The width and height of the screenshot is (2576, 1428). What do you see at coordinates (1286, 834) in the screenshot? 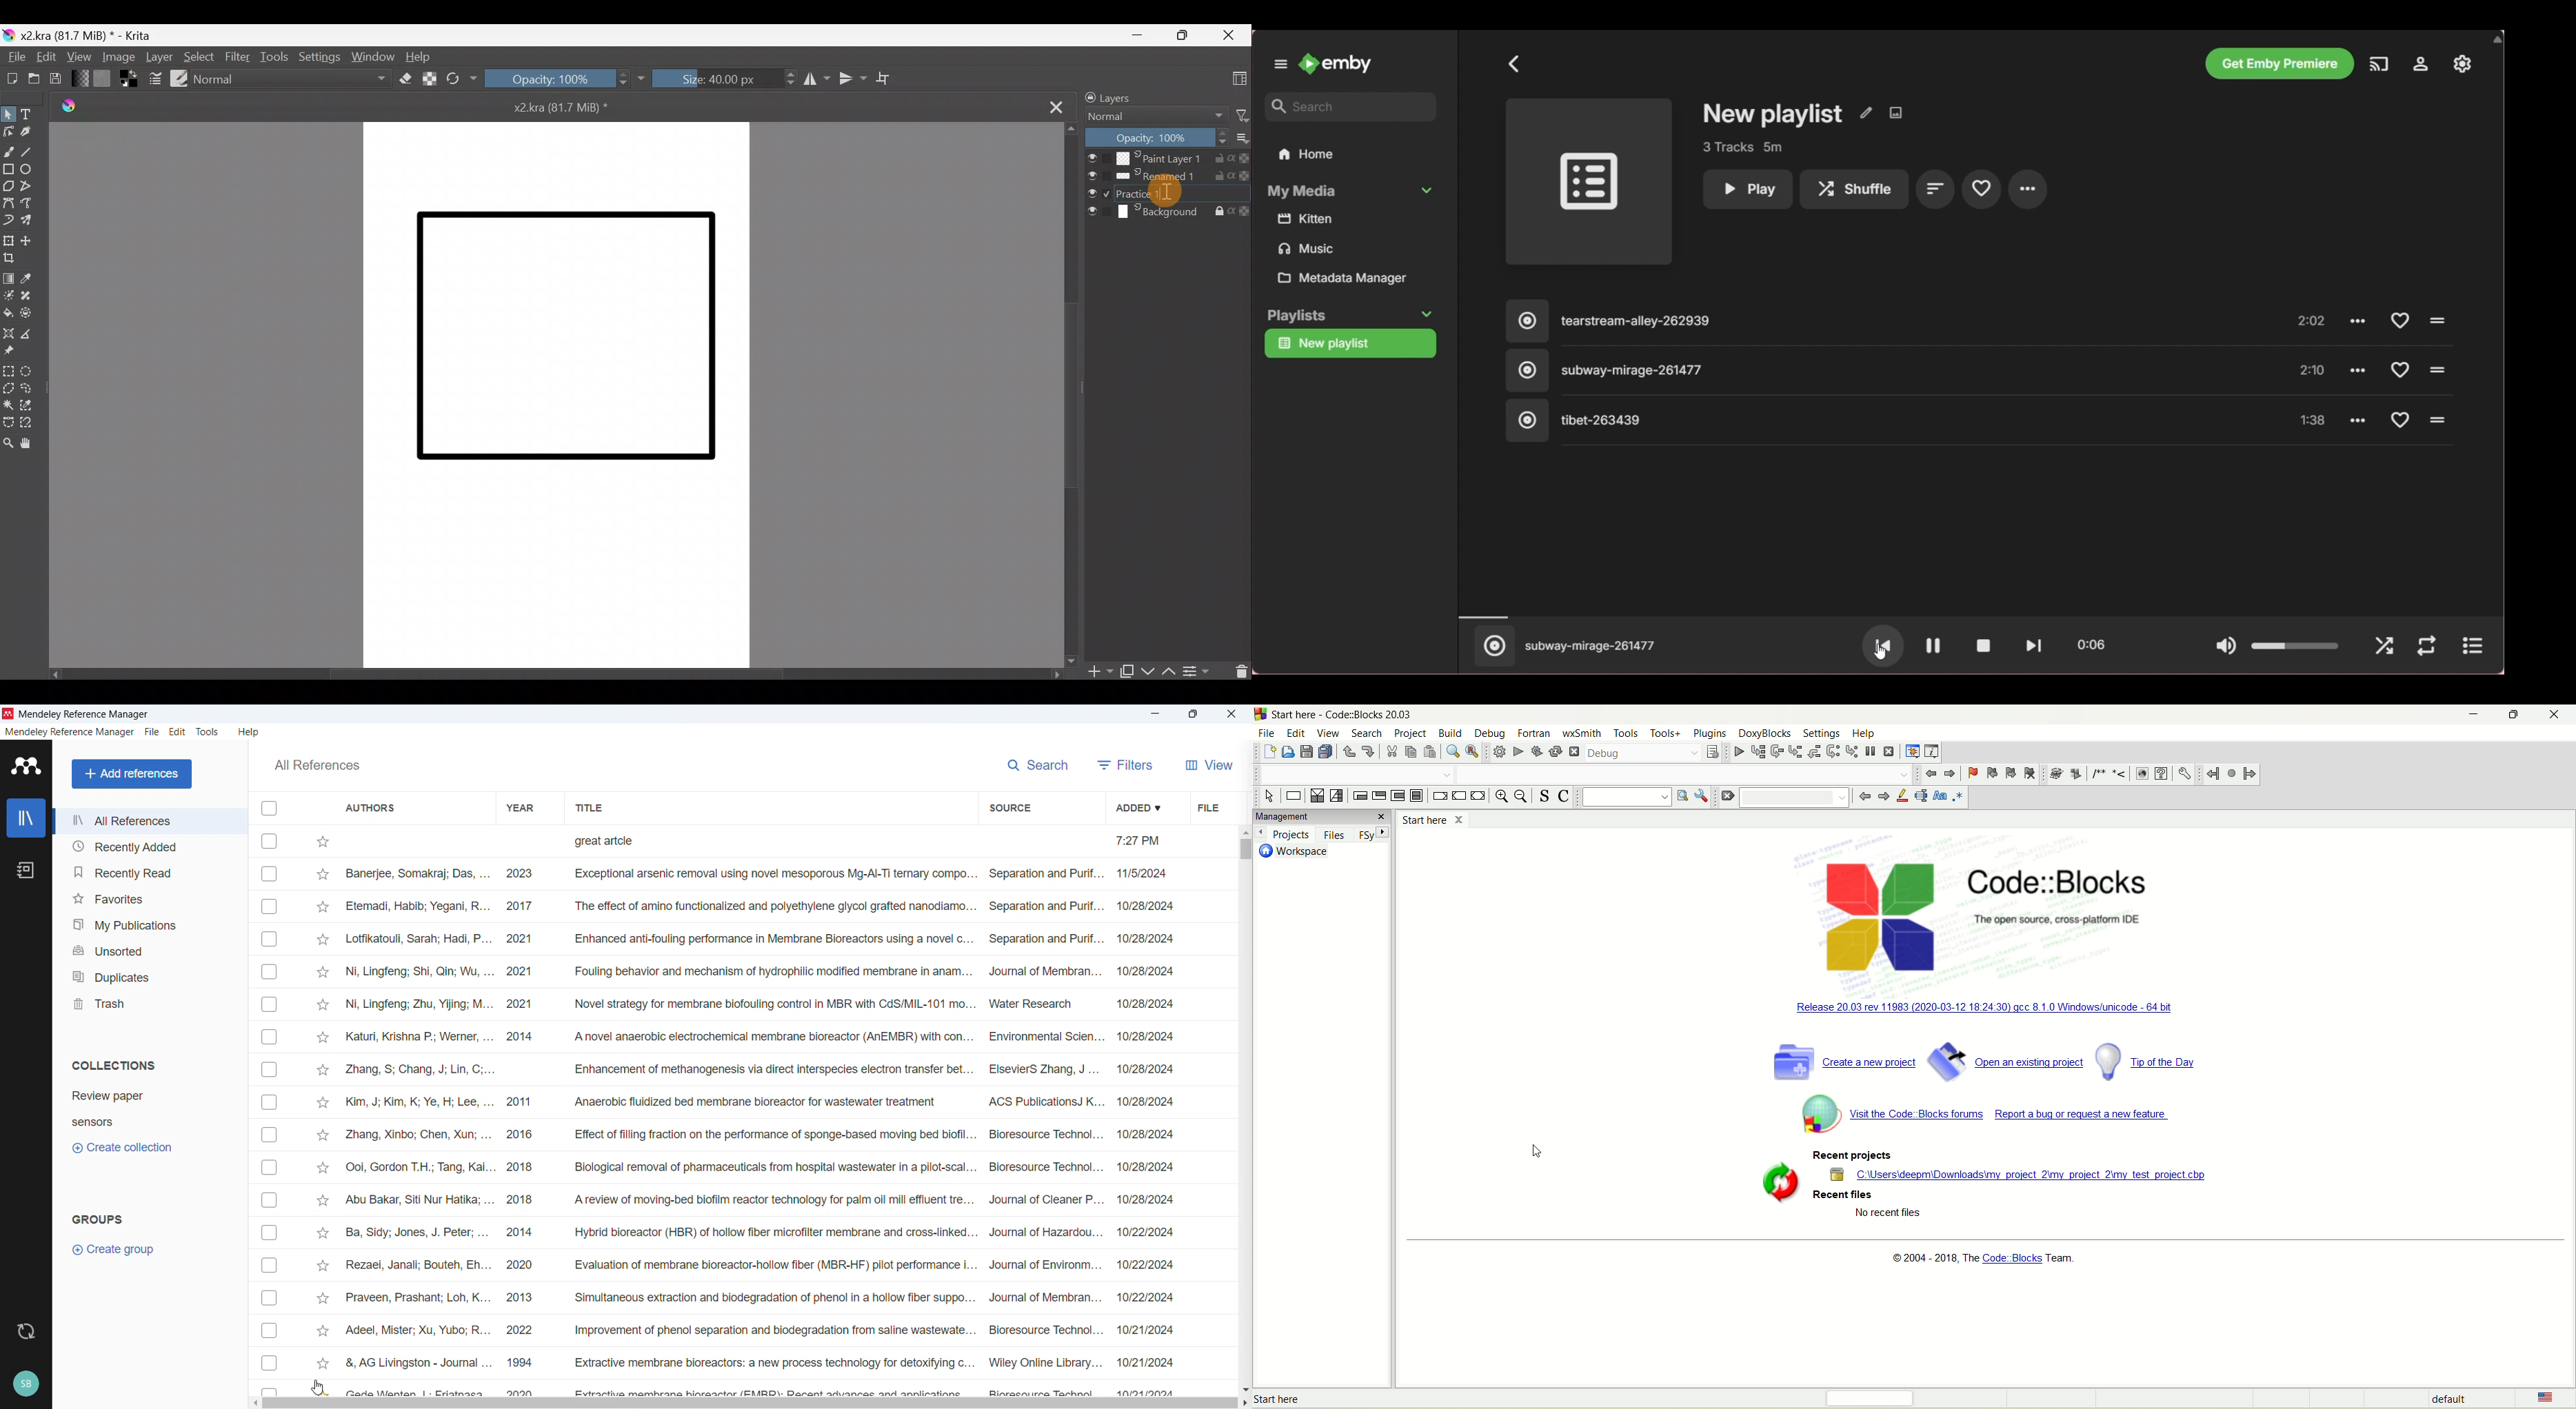
I see `projects` at bounding box center [1286, 834].